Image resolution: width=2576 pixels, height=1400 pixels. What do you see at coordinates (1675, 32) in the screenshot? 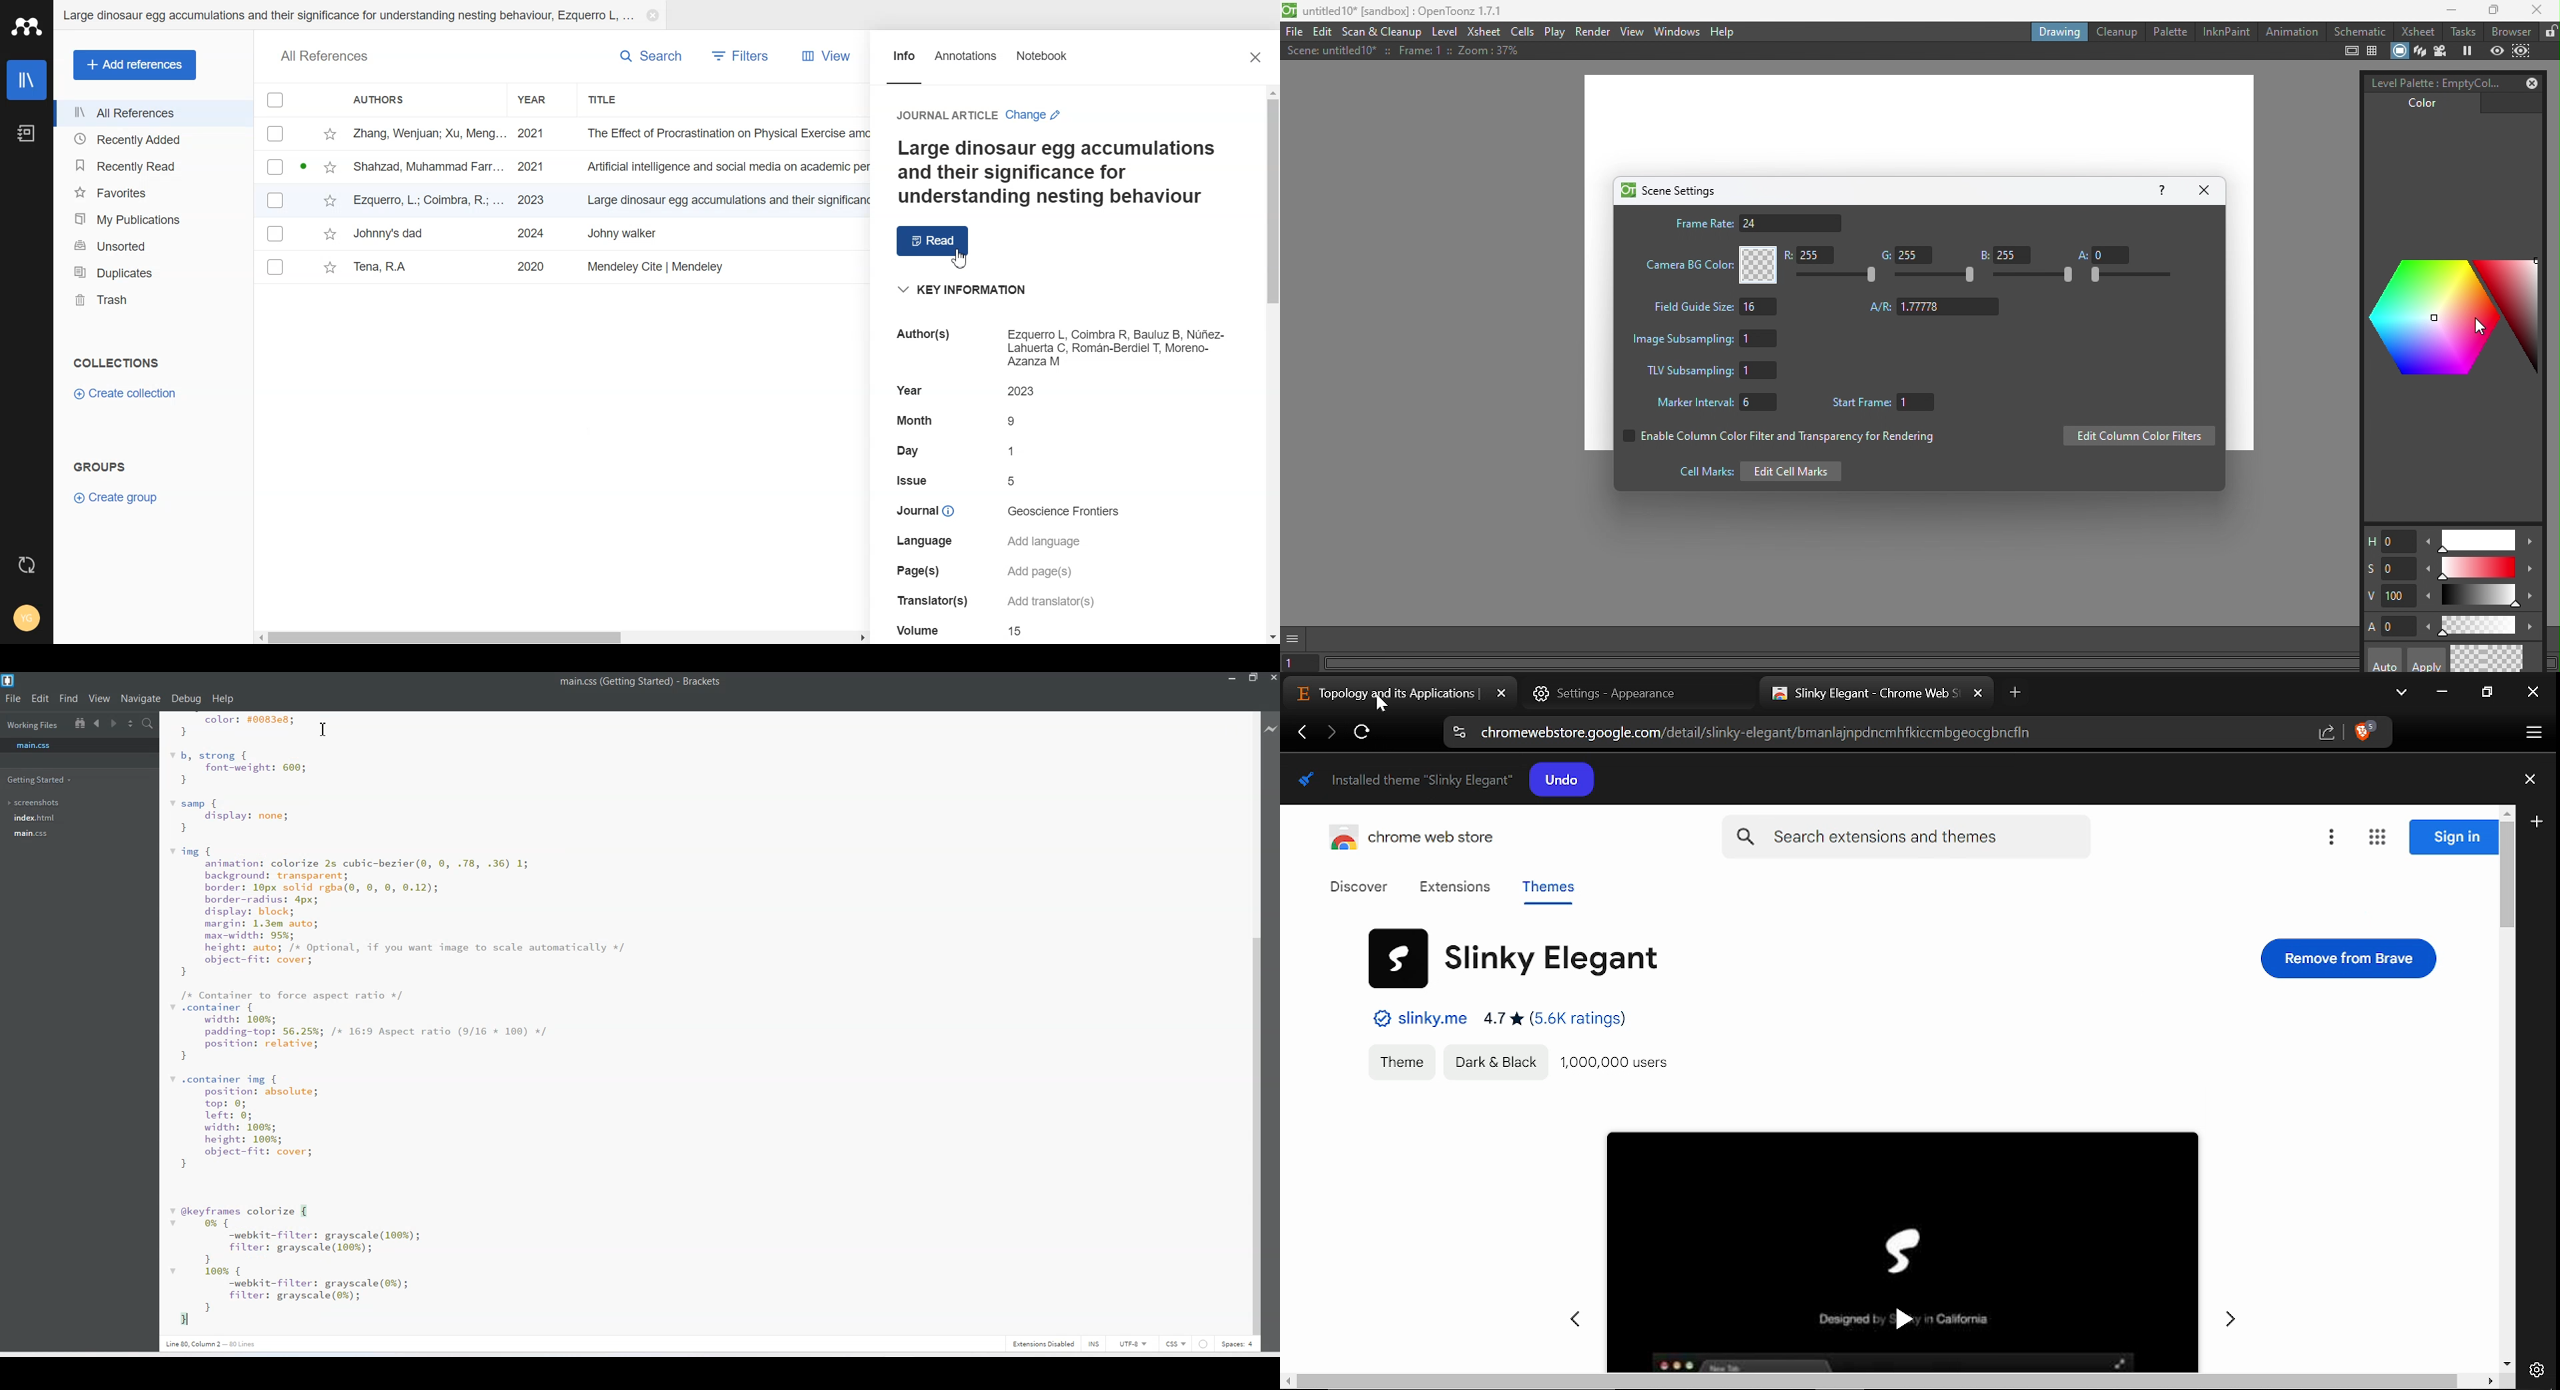
I see `Windows` at bounding box center [1675, 32].